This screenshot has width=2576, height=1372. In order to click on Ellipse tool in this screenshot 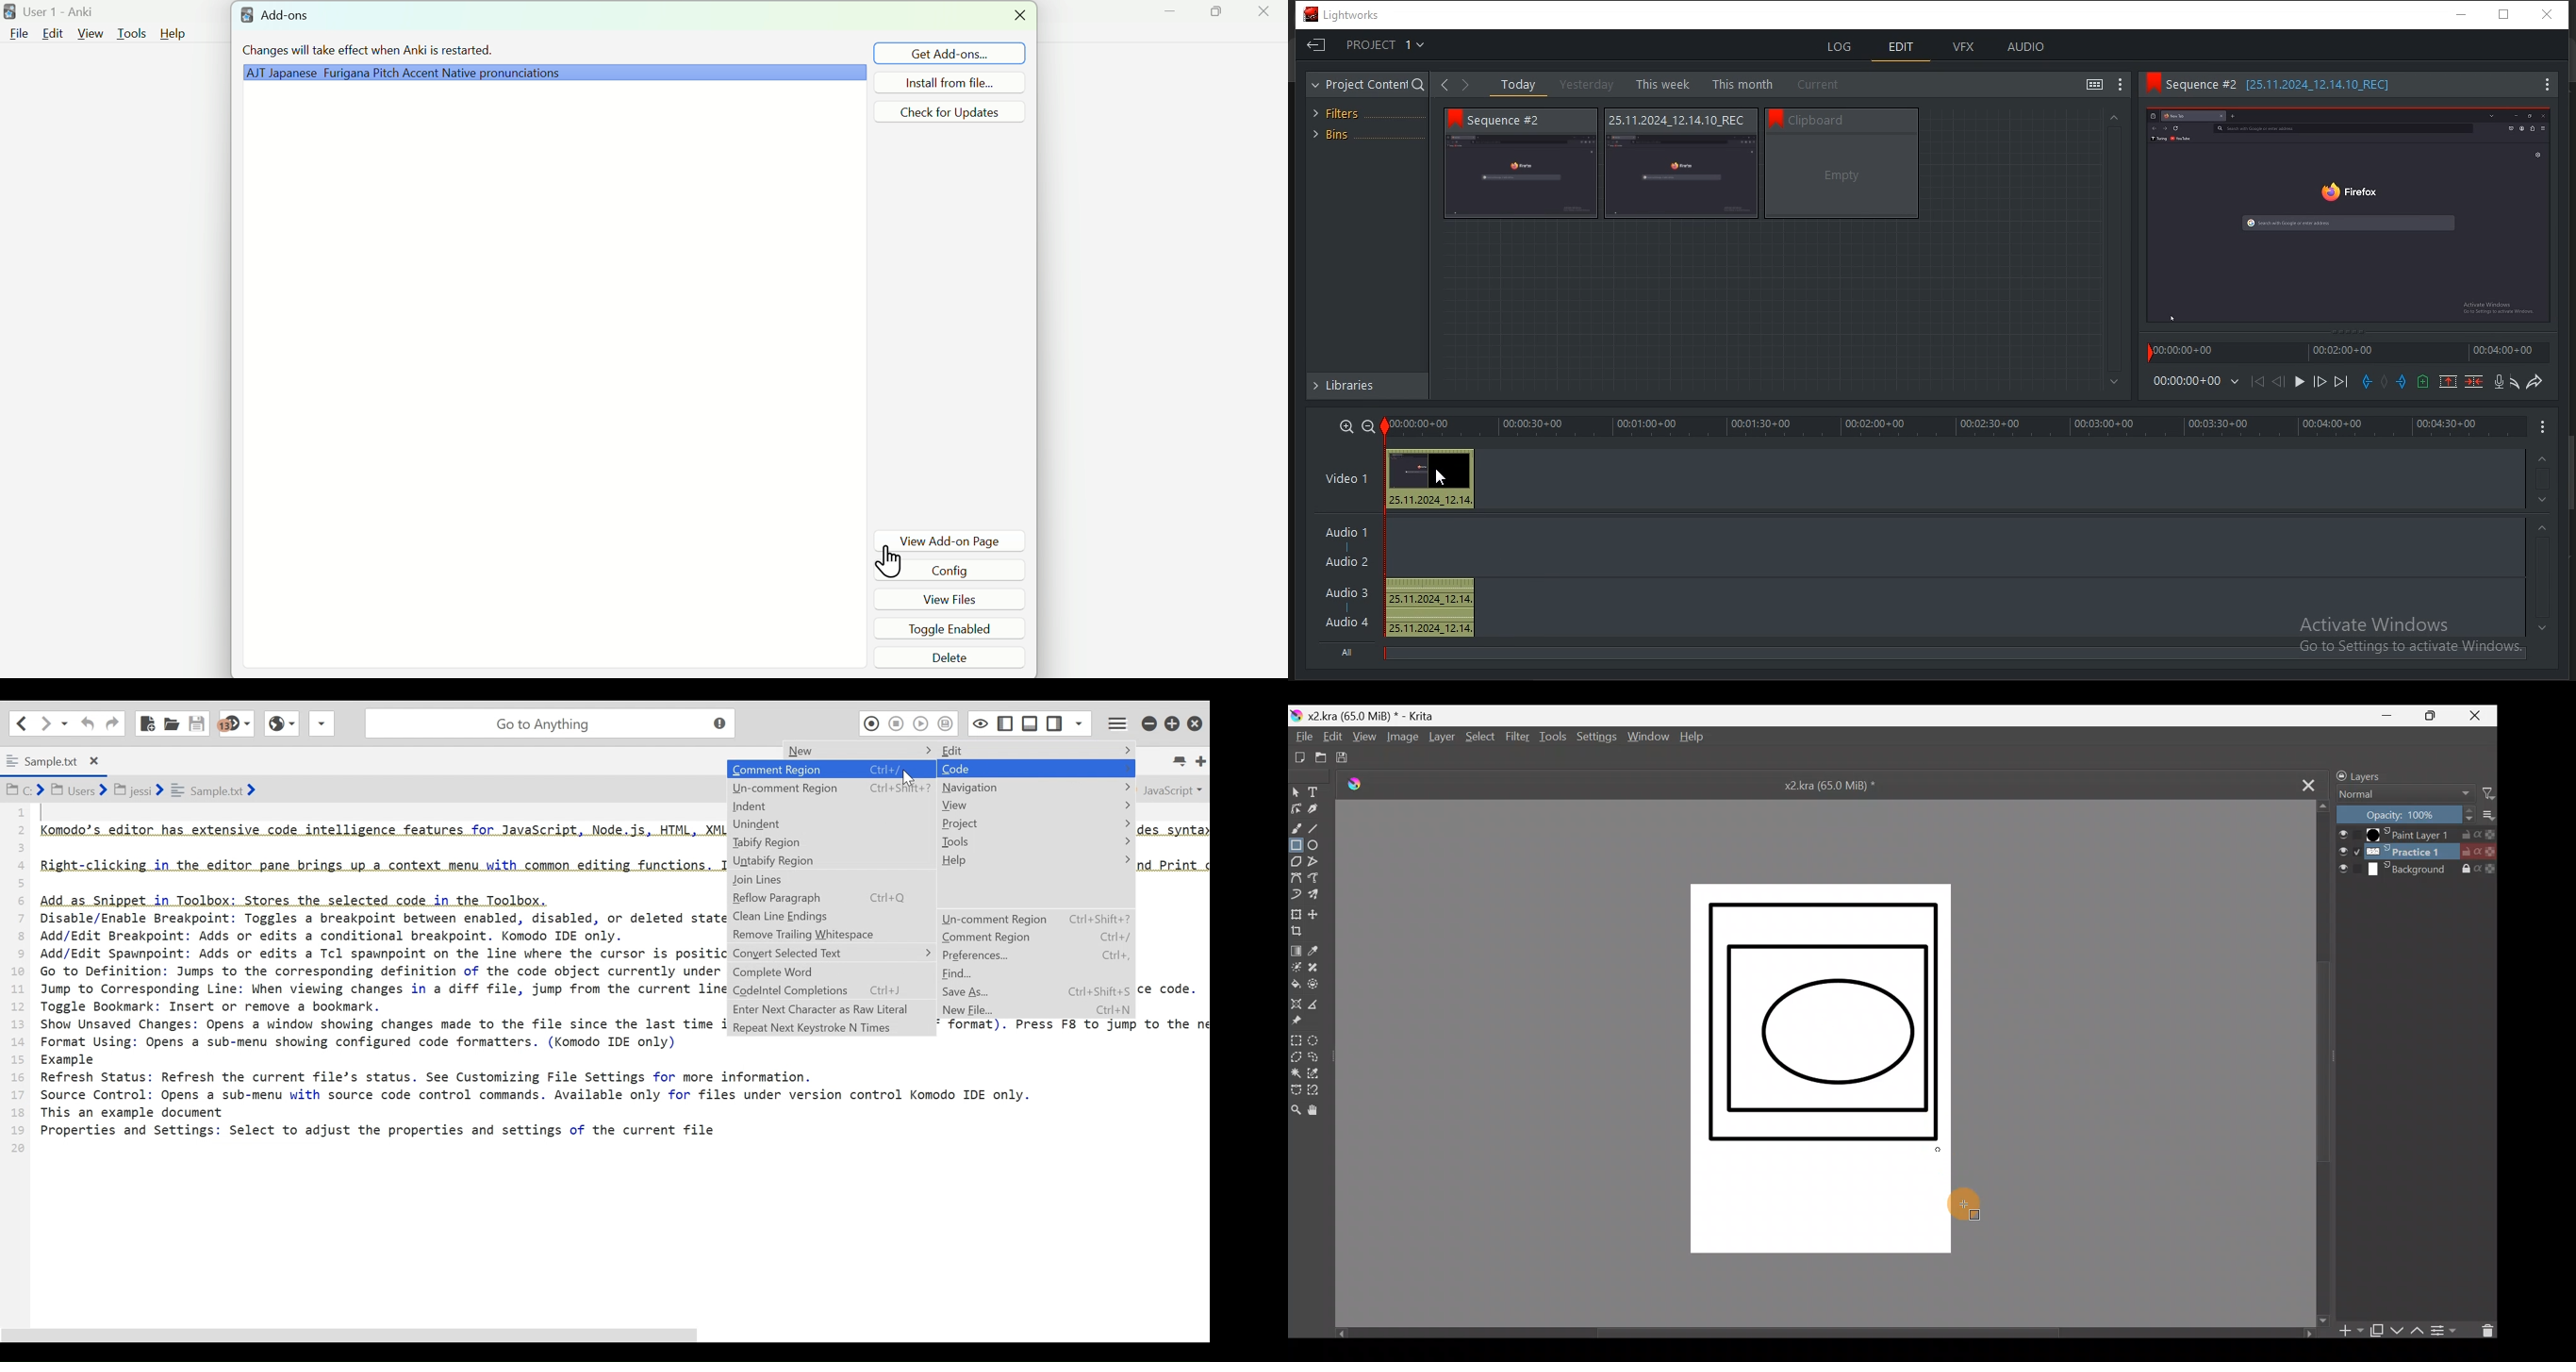, I will do `click(1318, 847)`.